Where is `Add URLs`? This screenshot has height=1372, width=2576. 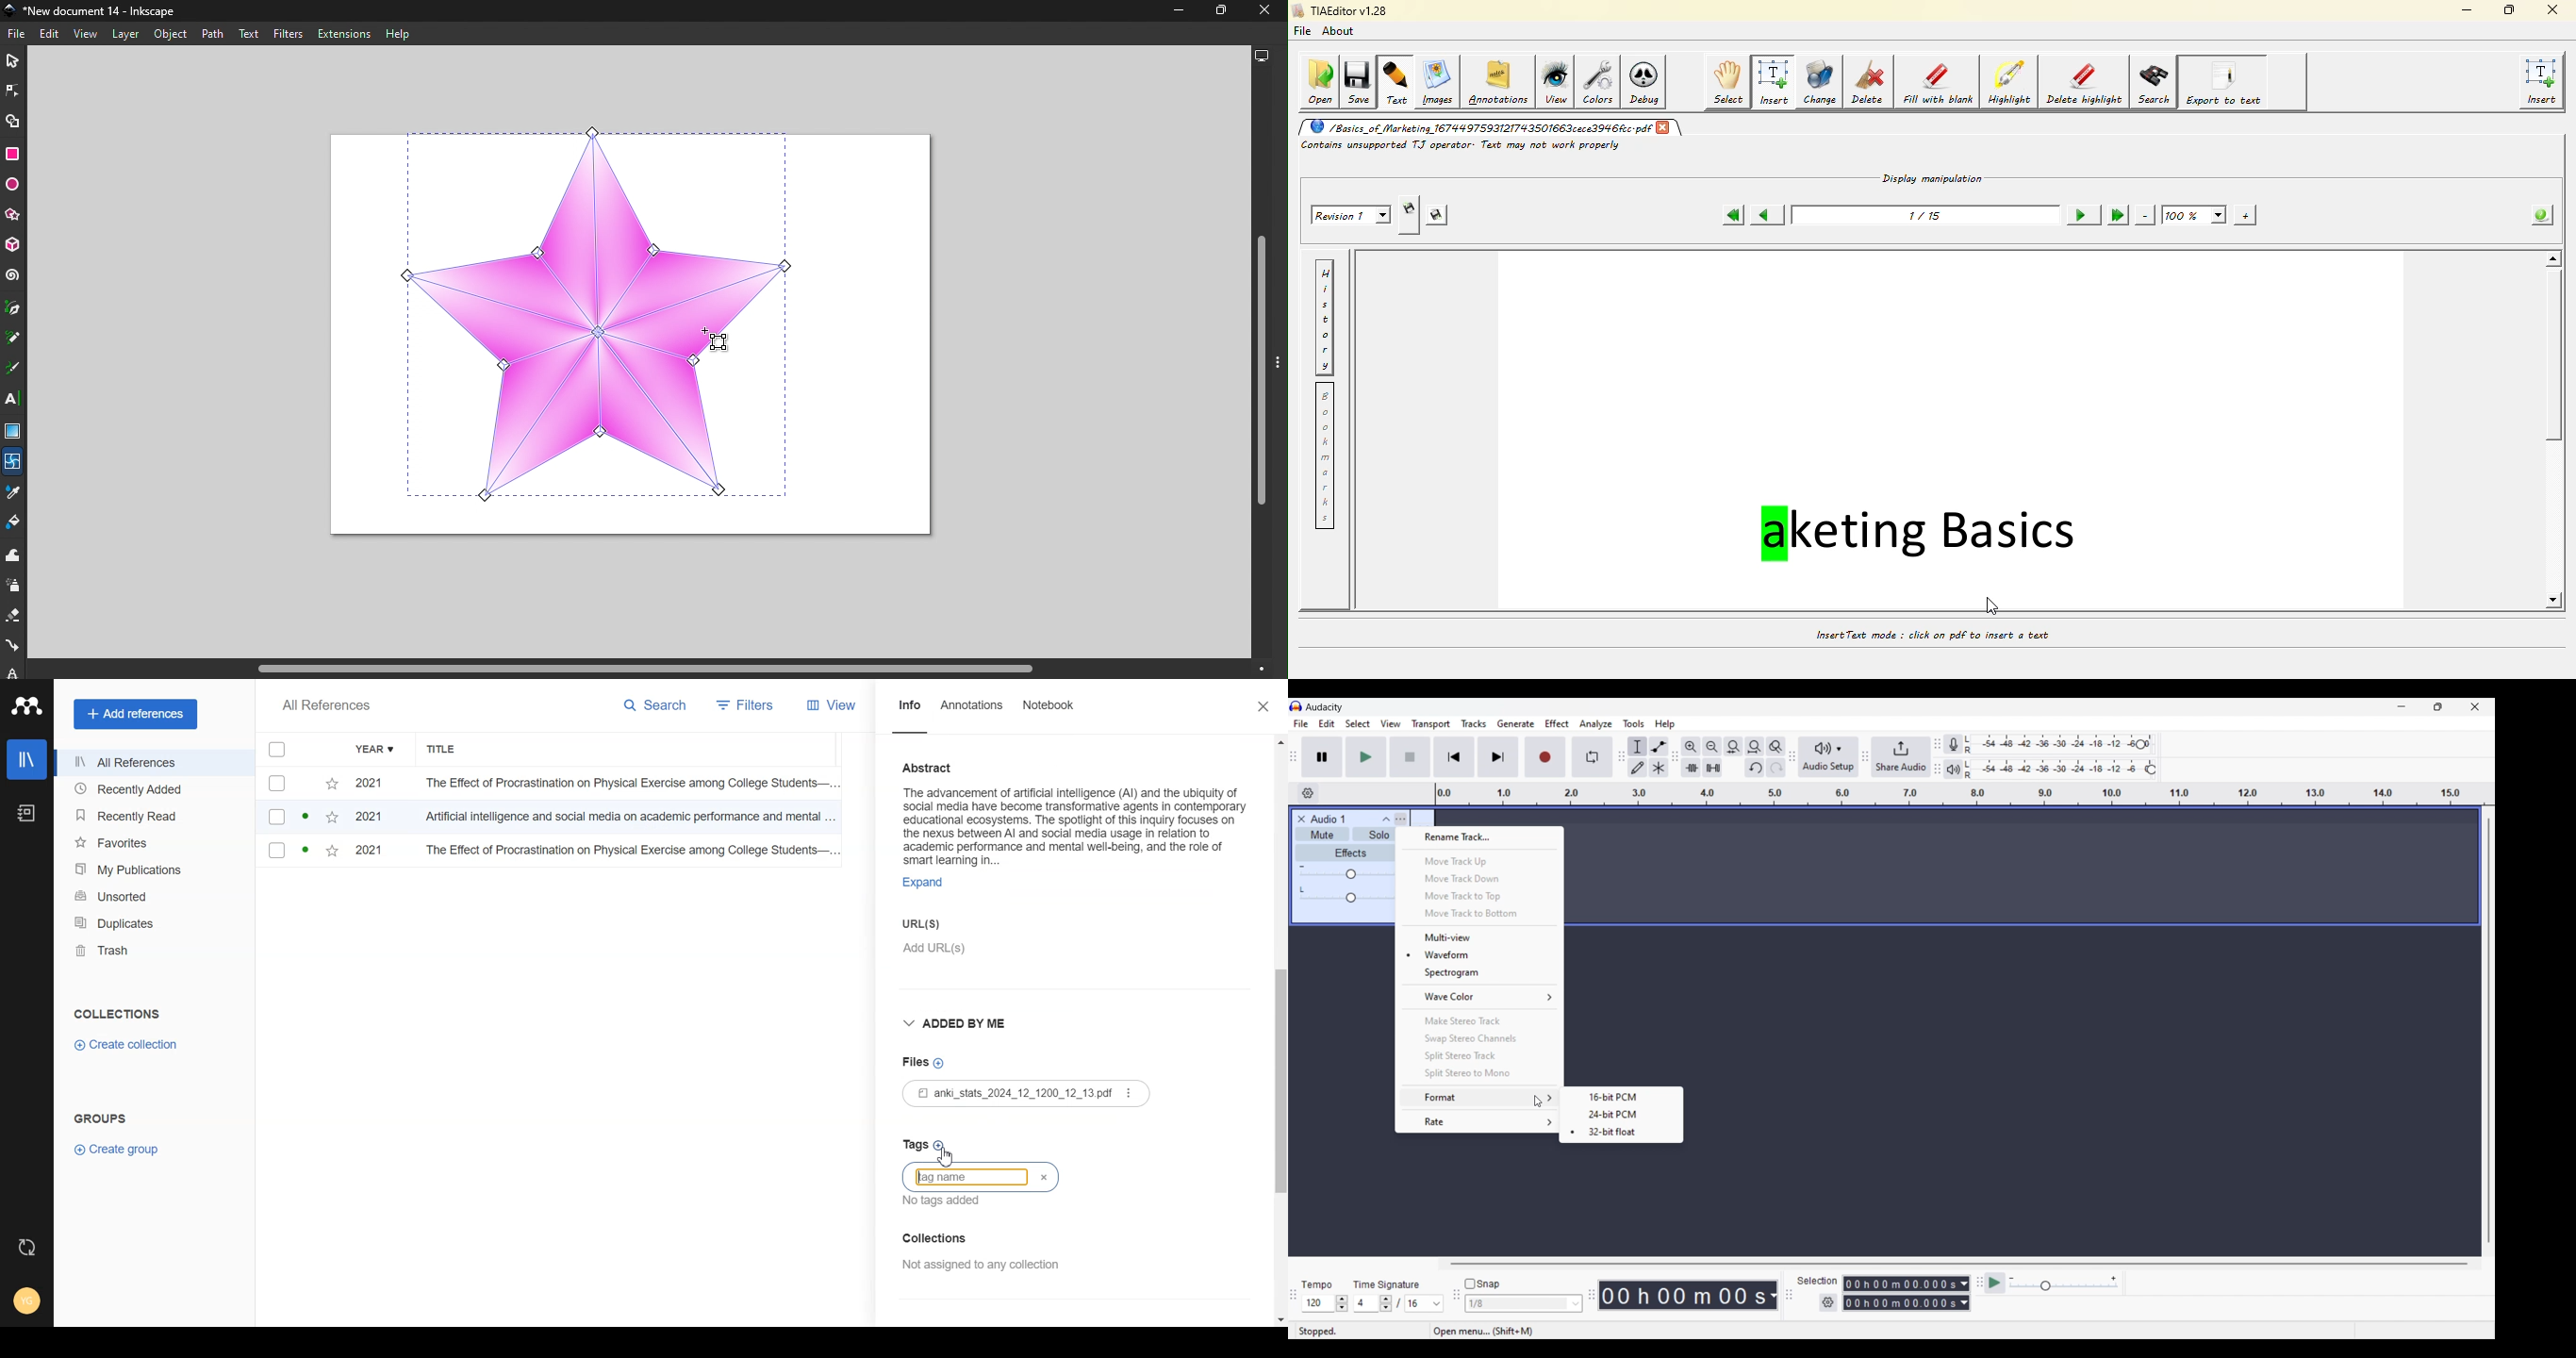 Add URLs is located at coordinates (1007, 955).